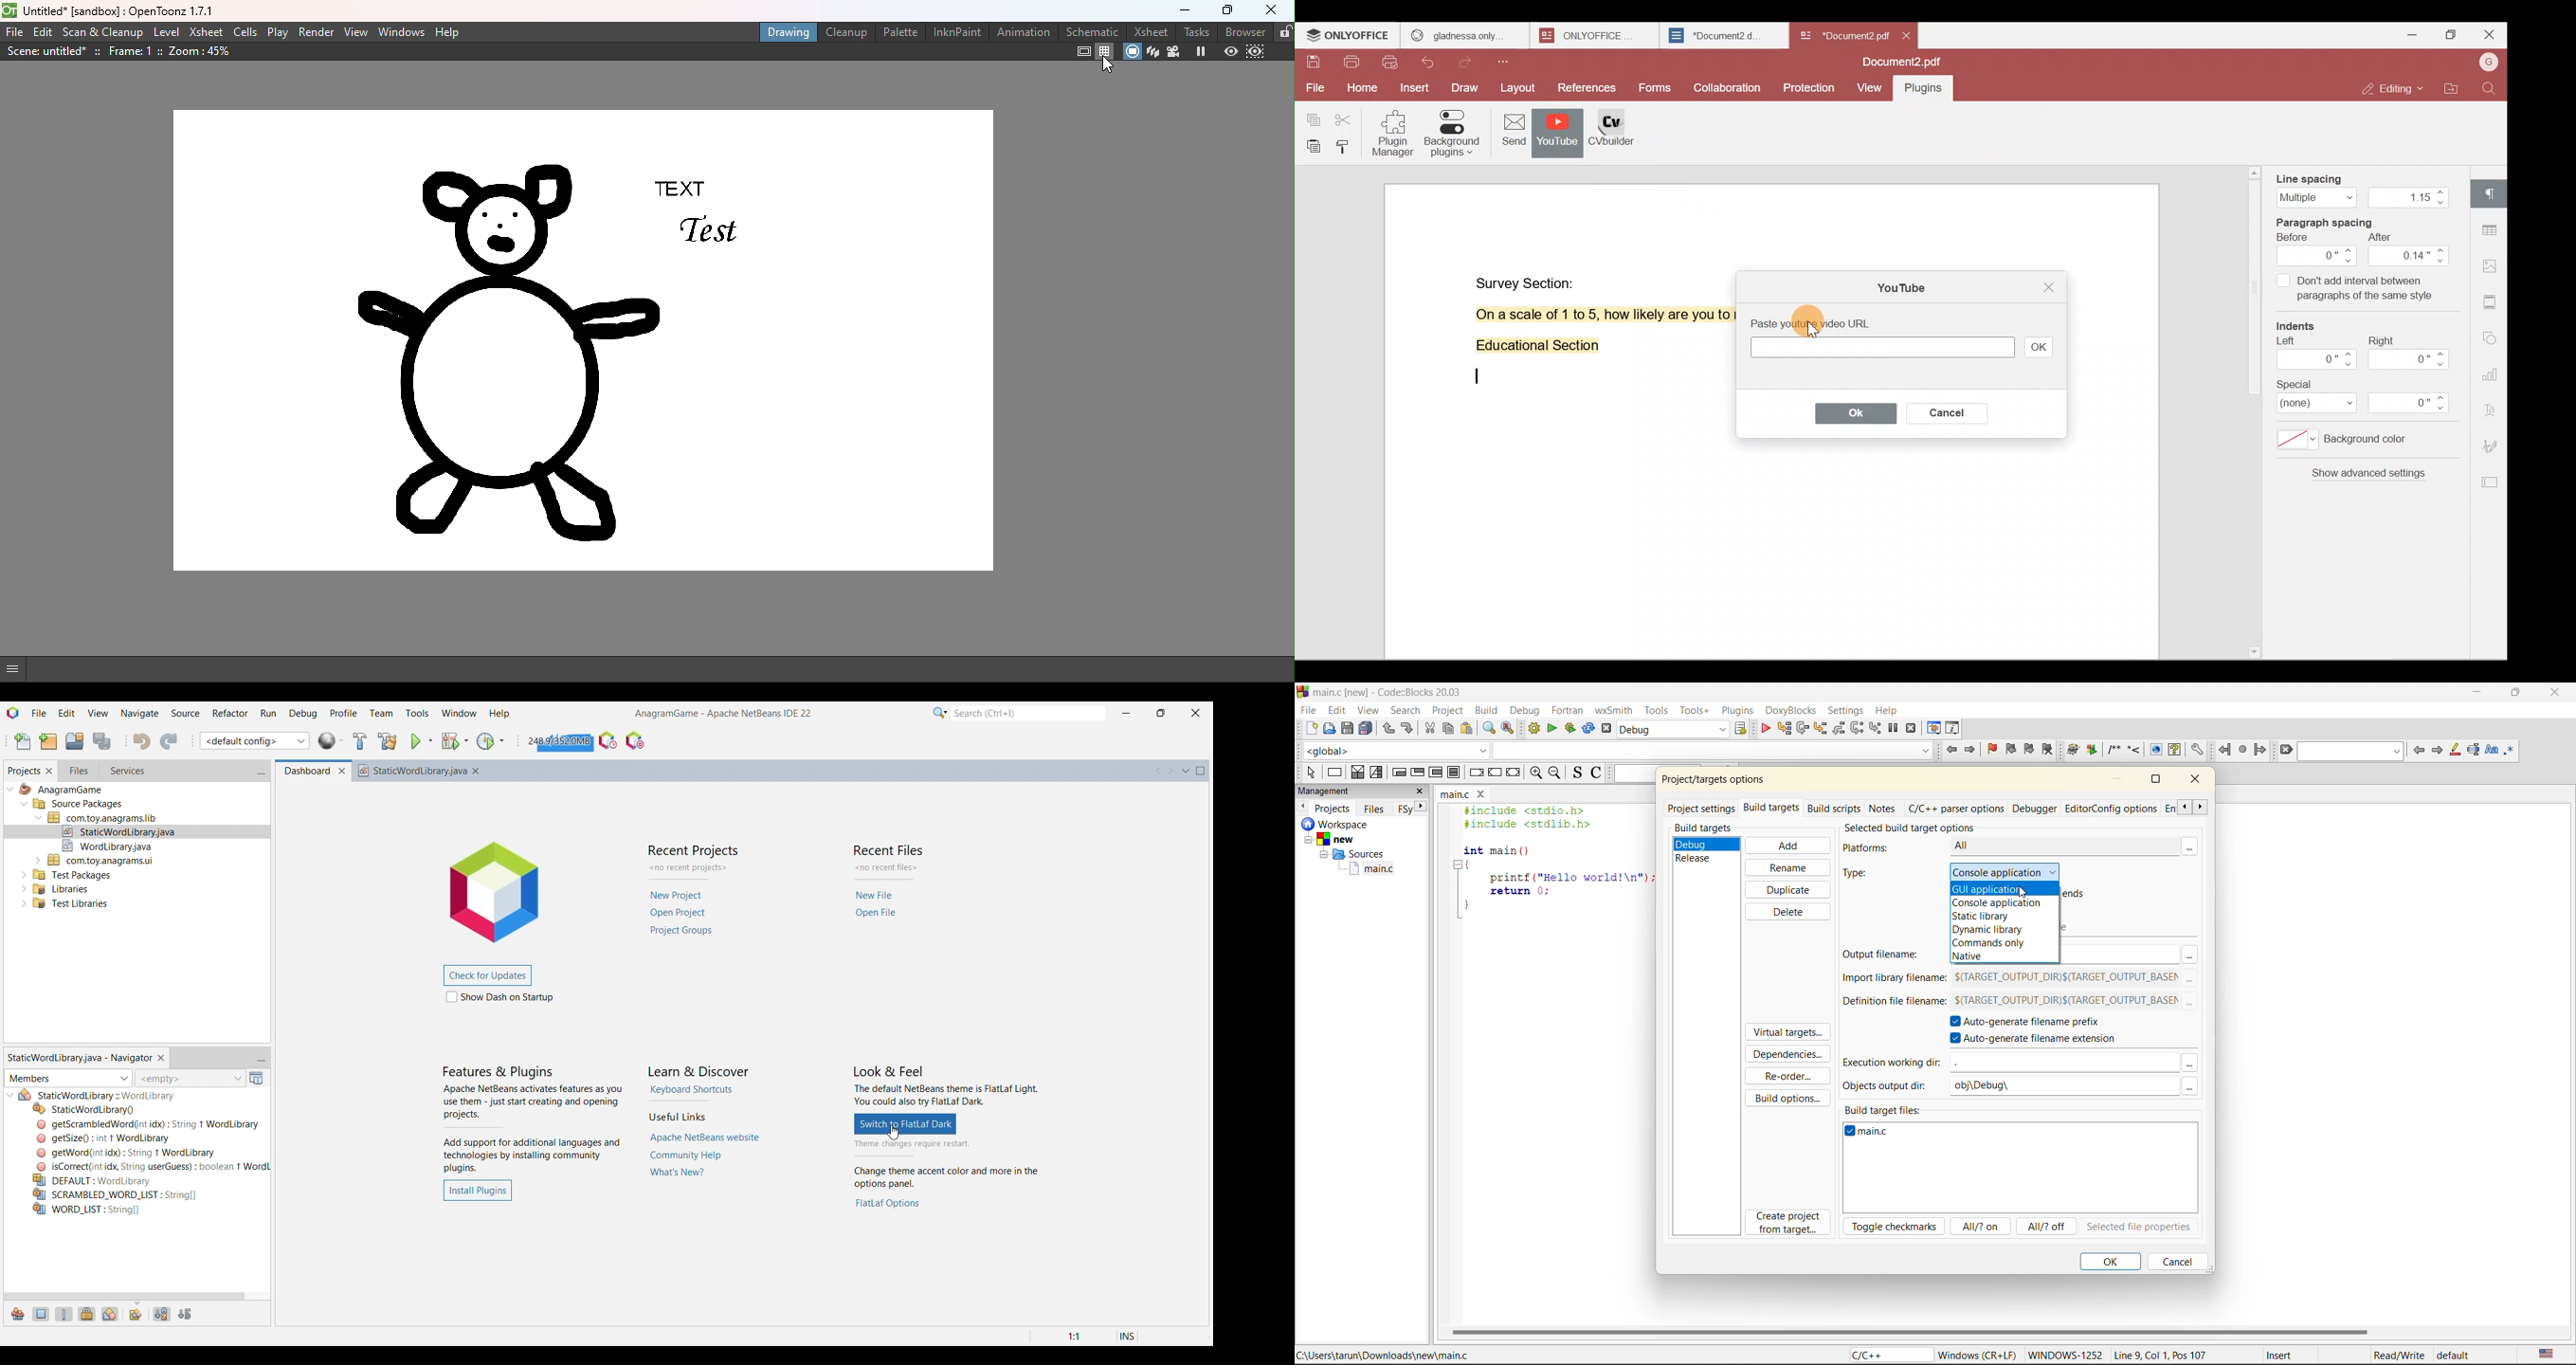 The image size is (2576, 1372). I want to click on Background plugins, so click(1451, 133).